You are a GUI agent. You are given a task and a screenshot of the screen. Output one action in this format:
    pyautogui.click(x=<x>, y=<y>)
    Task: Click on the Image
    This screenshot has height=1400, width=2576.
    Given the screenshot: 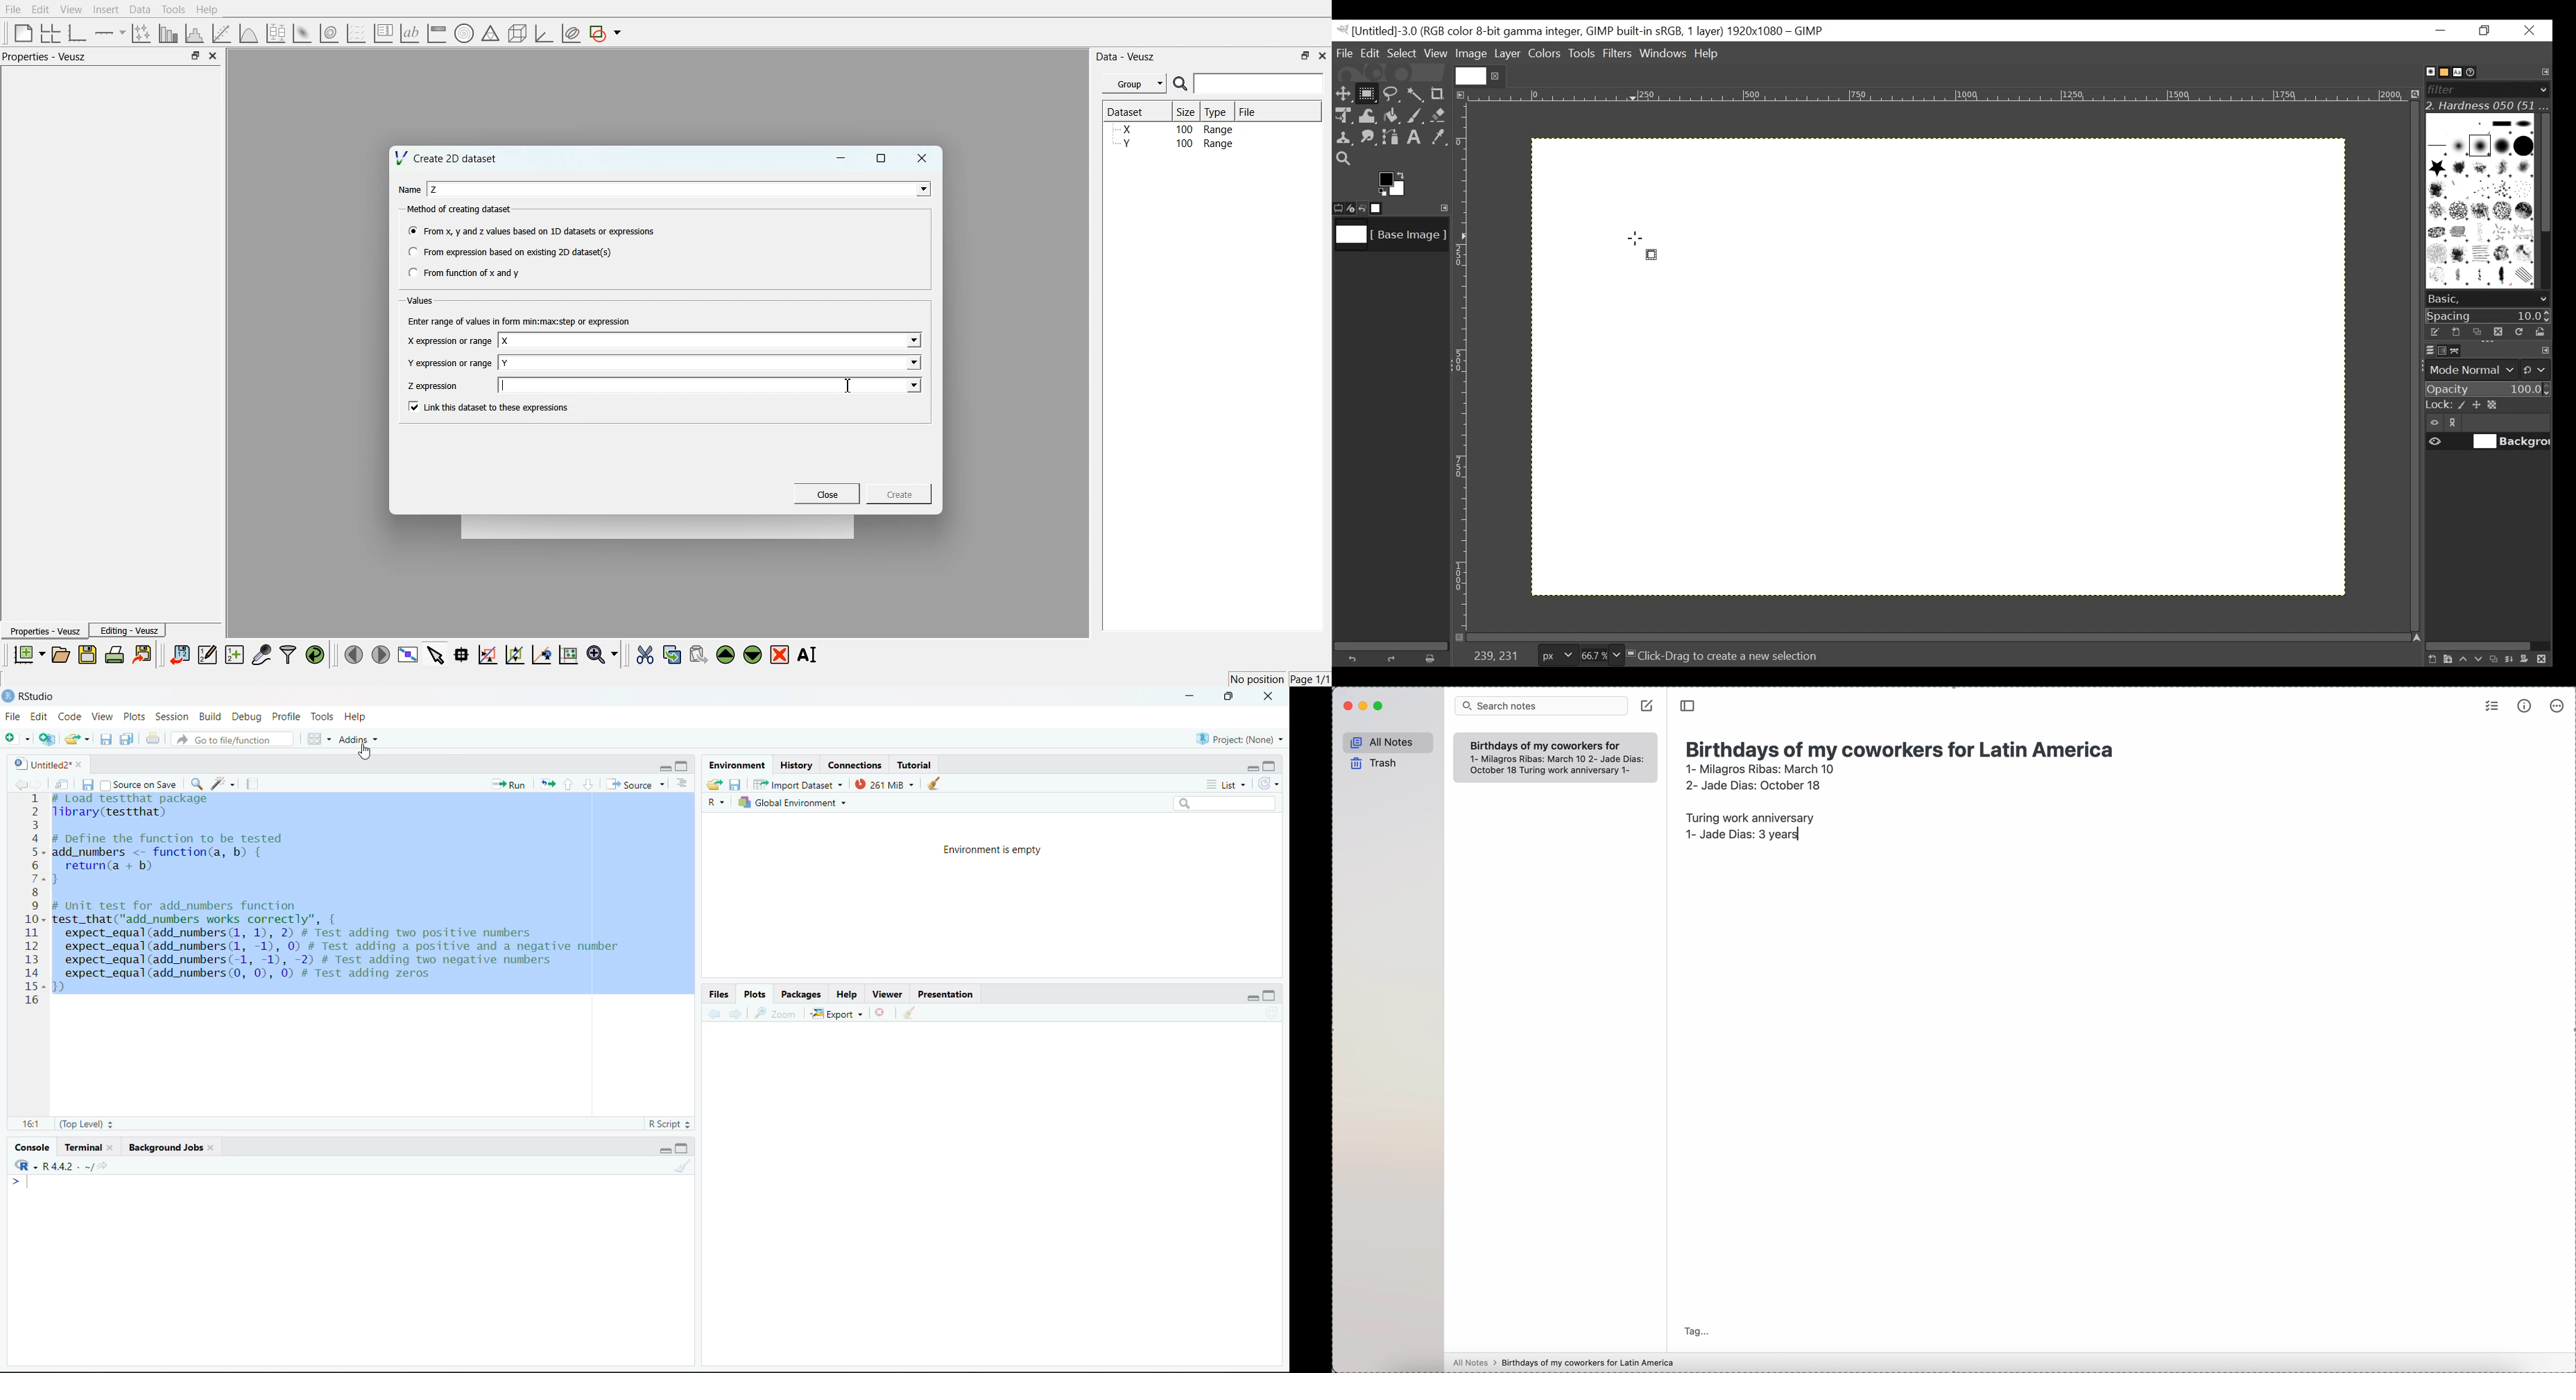 What is the action you would take?
    pyautogui.click(x=1389, y=238)
    